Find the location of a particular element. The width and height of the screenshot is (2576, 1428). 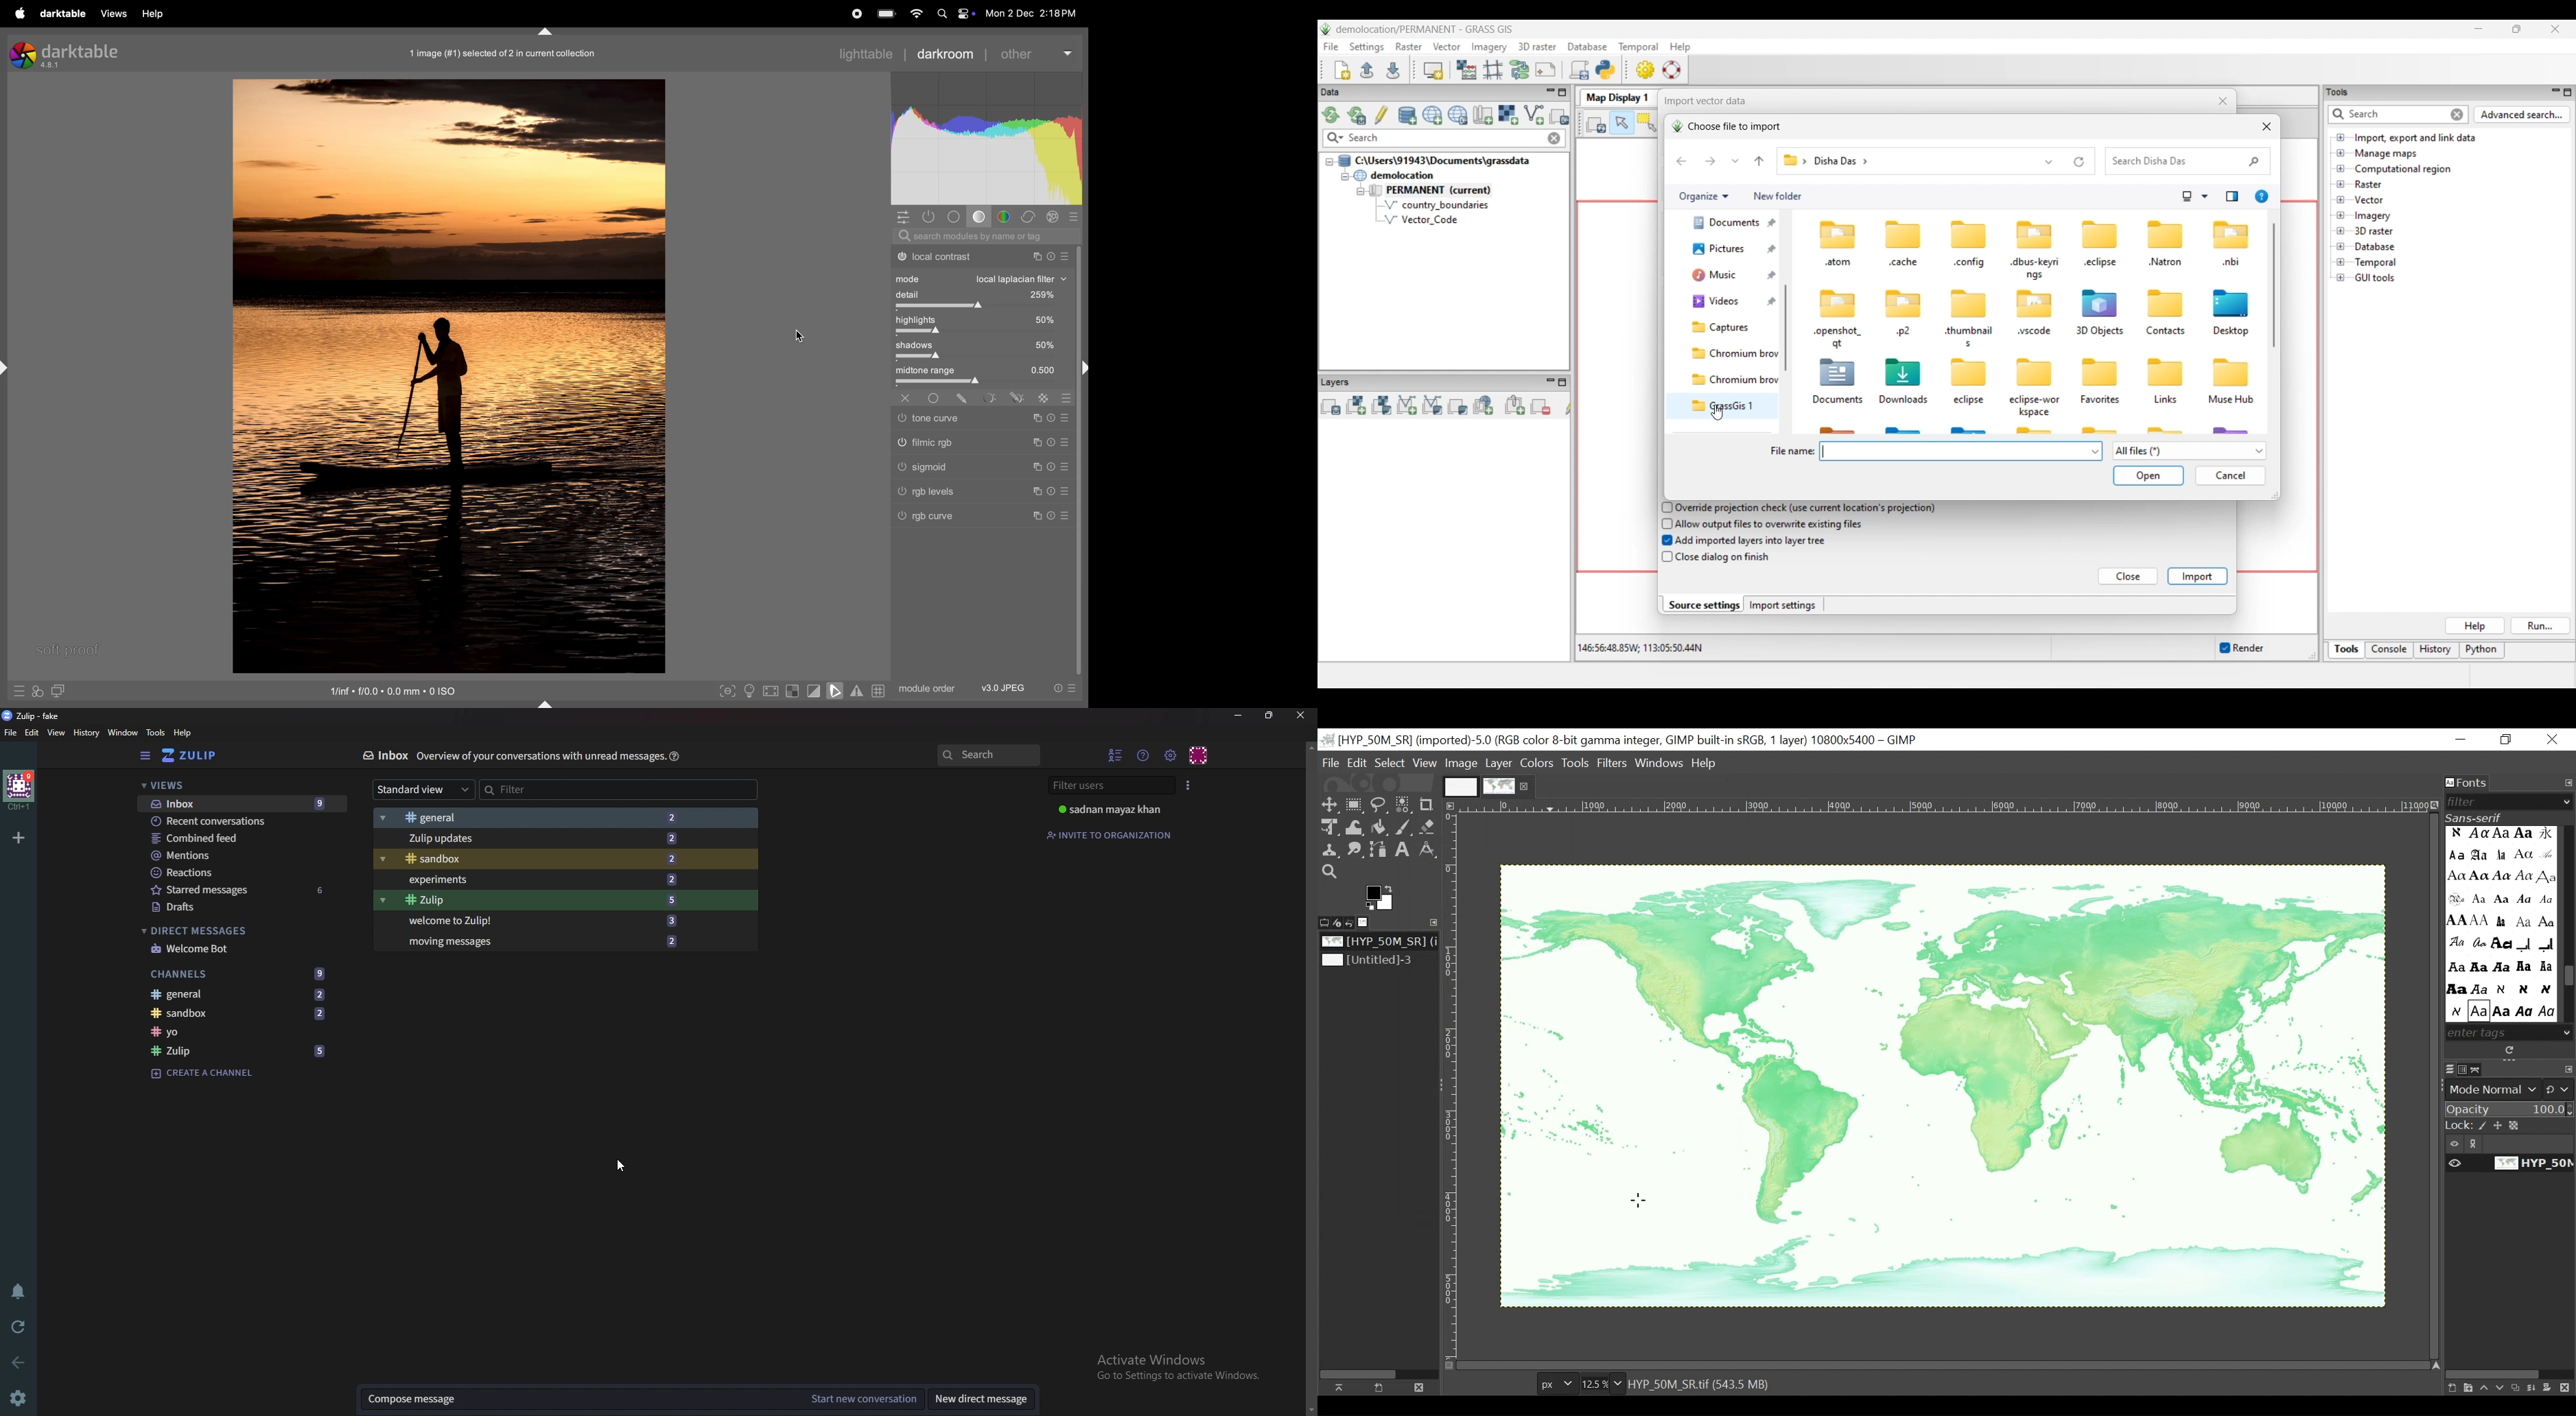

sign  is located at coordinates (1053, 420).